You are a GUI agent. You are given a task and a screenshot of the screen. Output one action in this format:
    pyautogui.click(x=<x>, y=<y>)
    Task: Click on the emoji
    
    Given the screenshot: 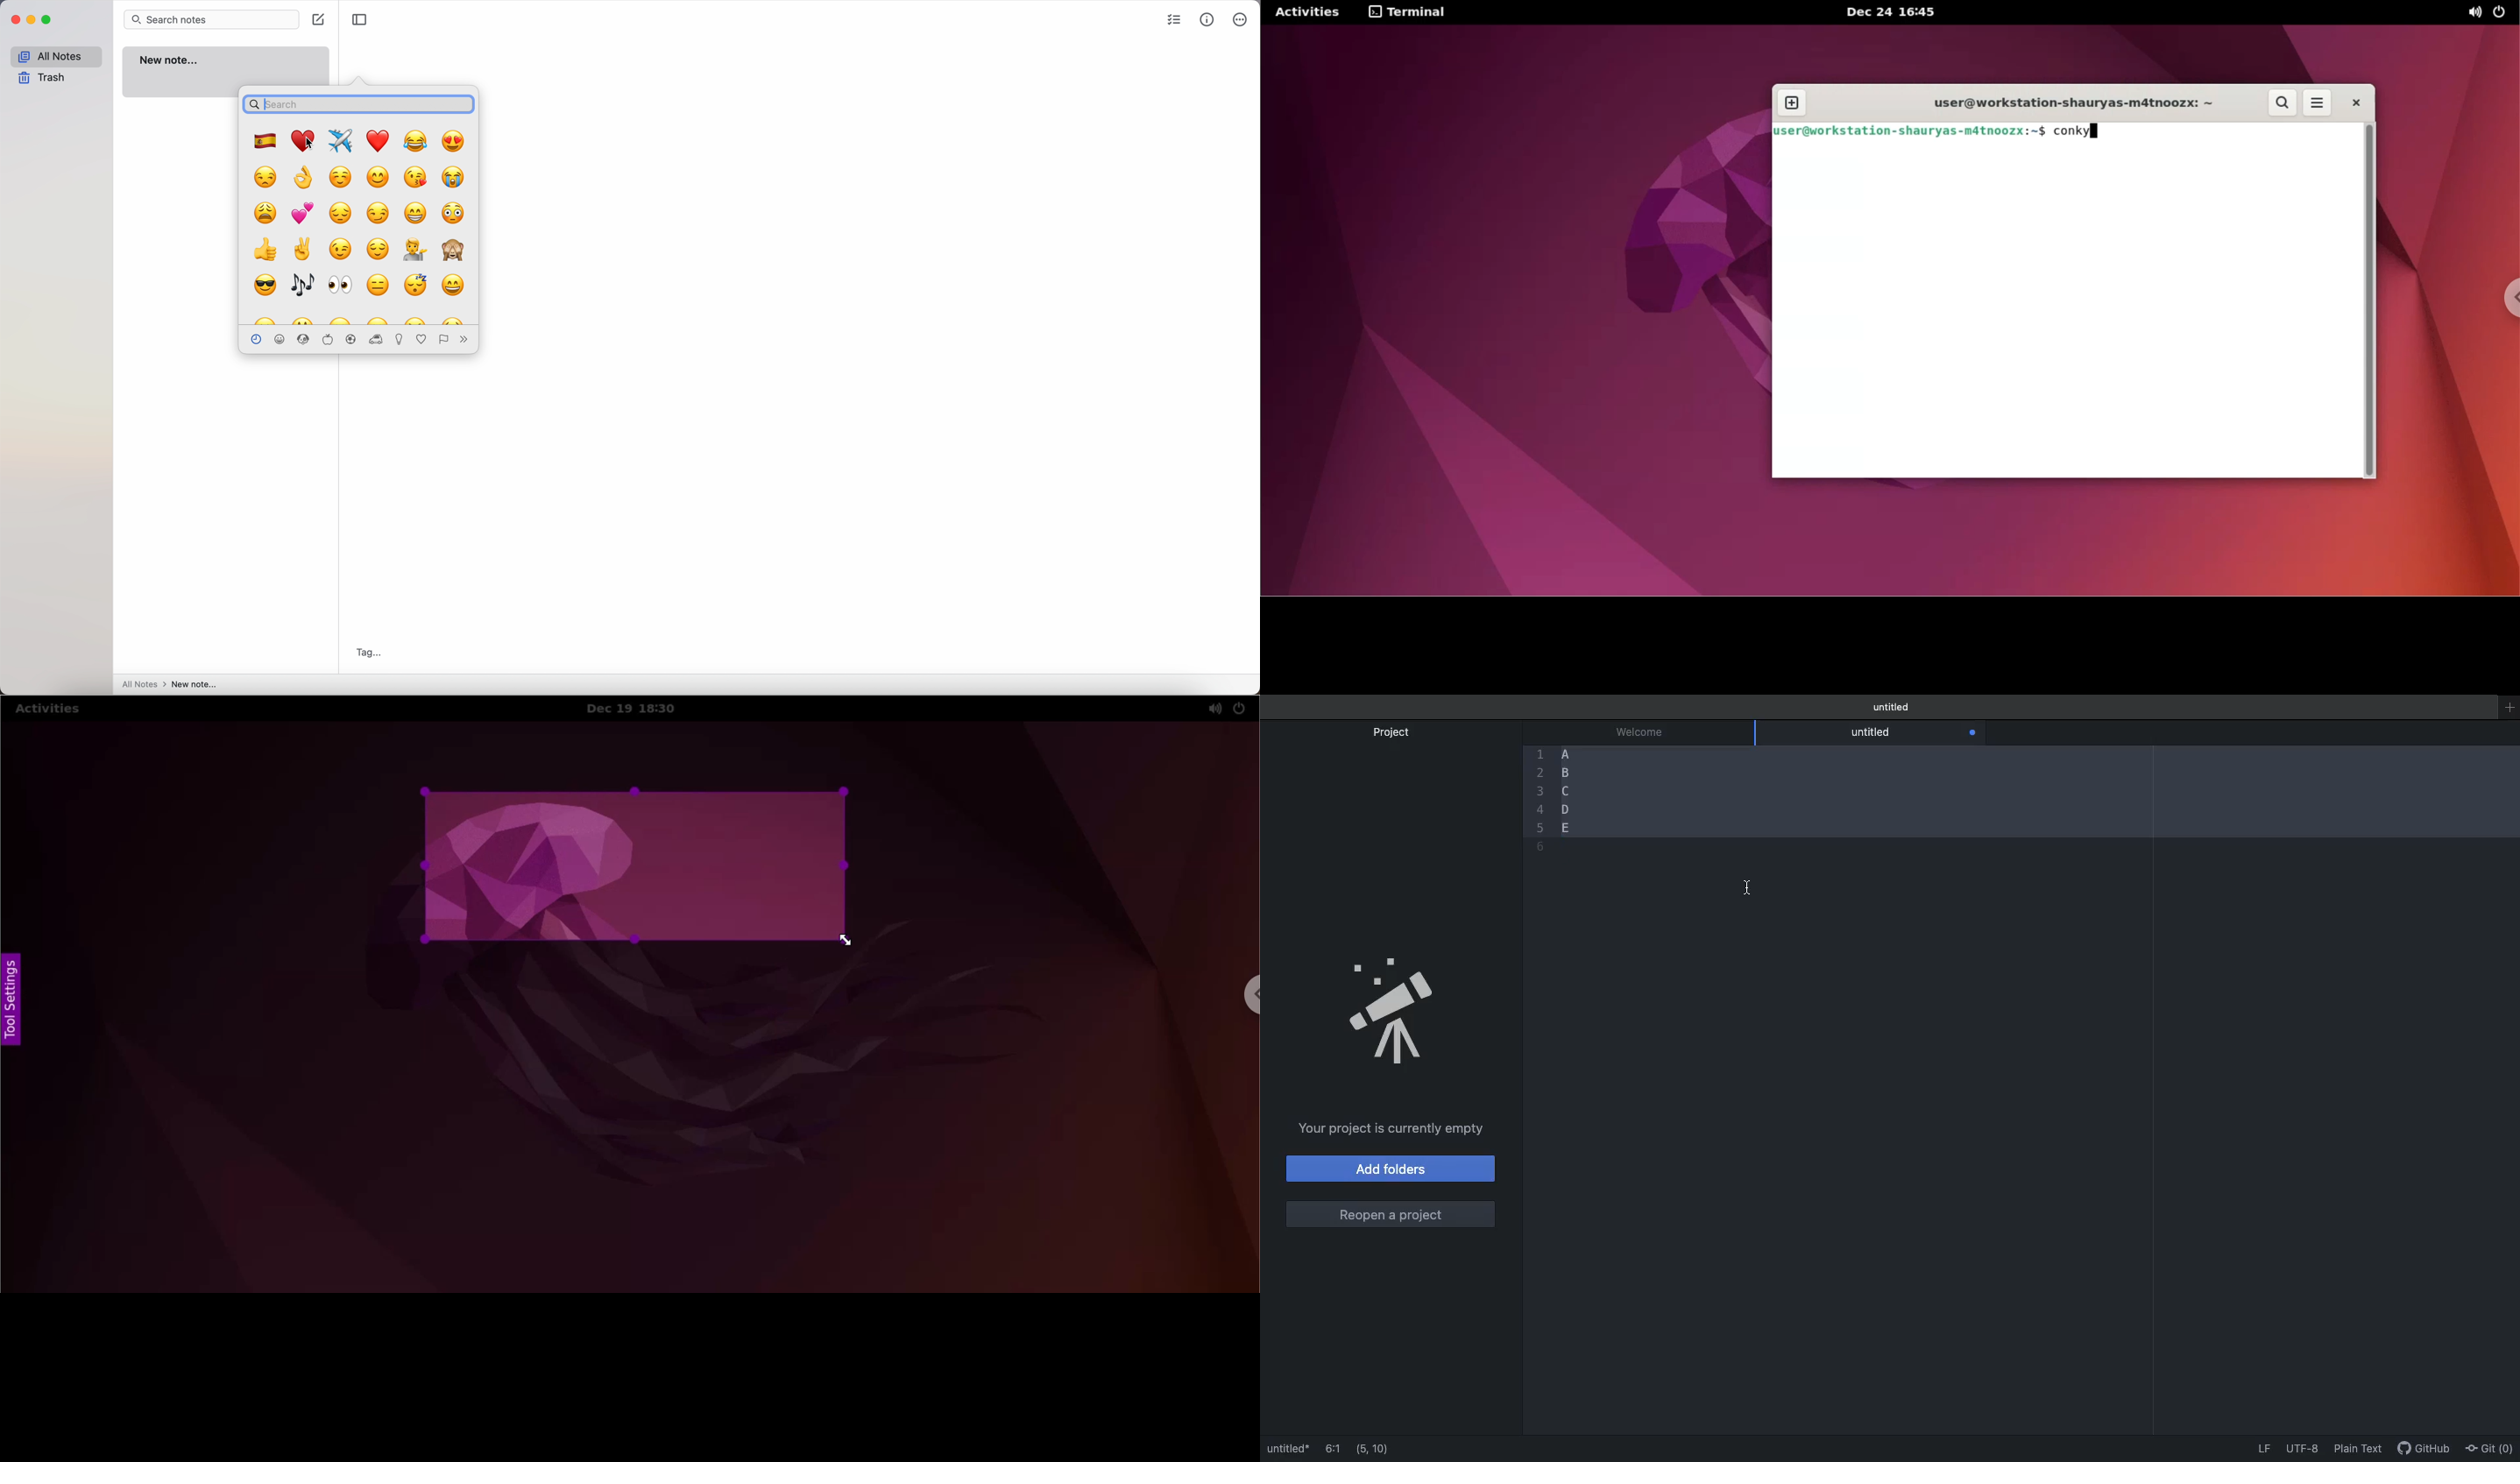 What is the action you would take?
    pyautogui.click(x=341, y=285)
    